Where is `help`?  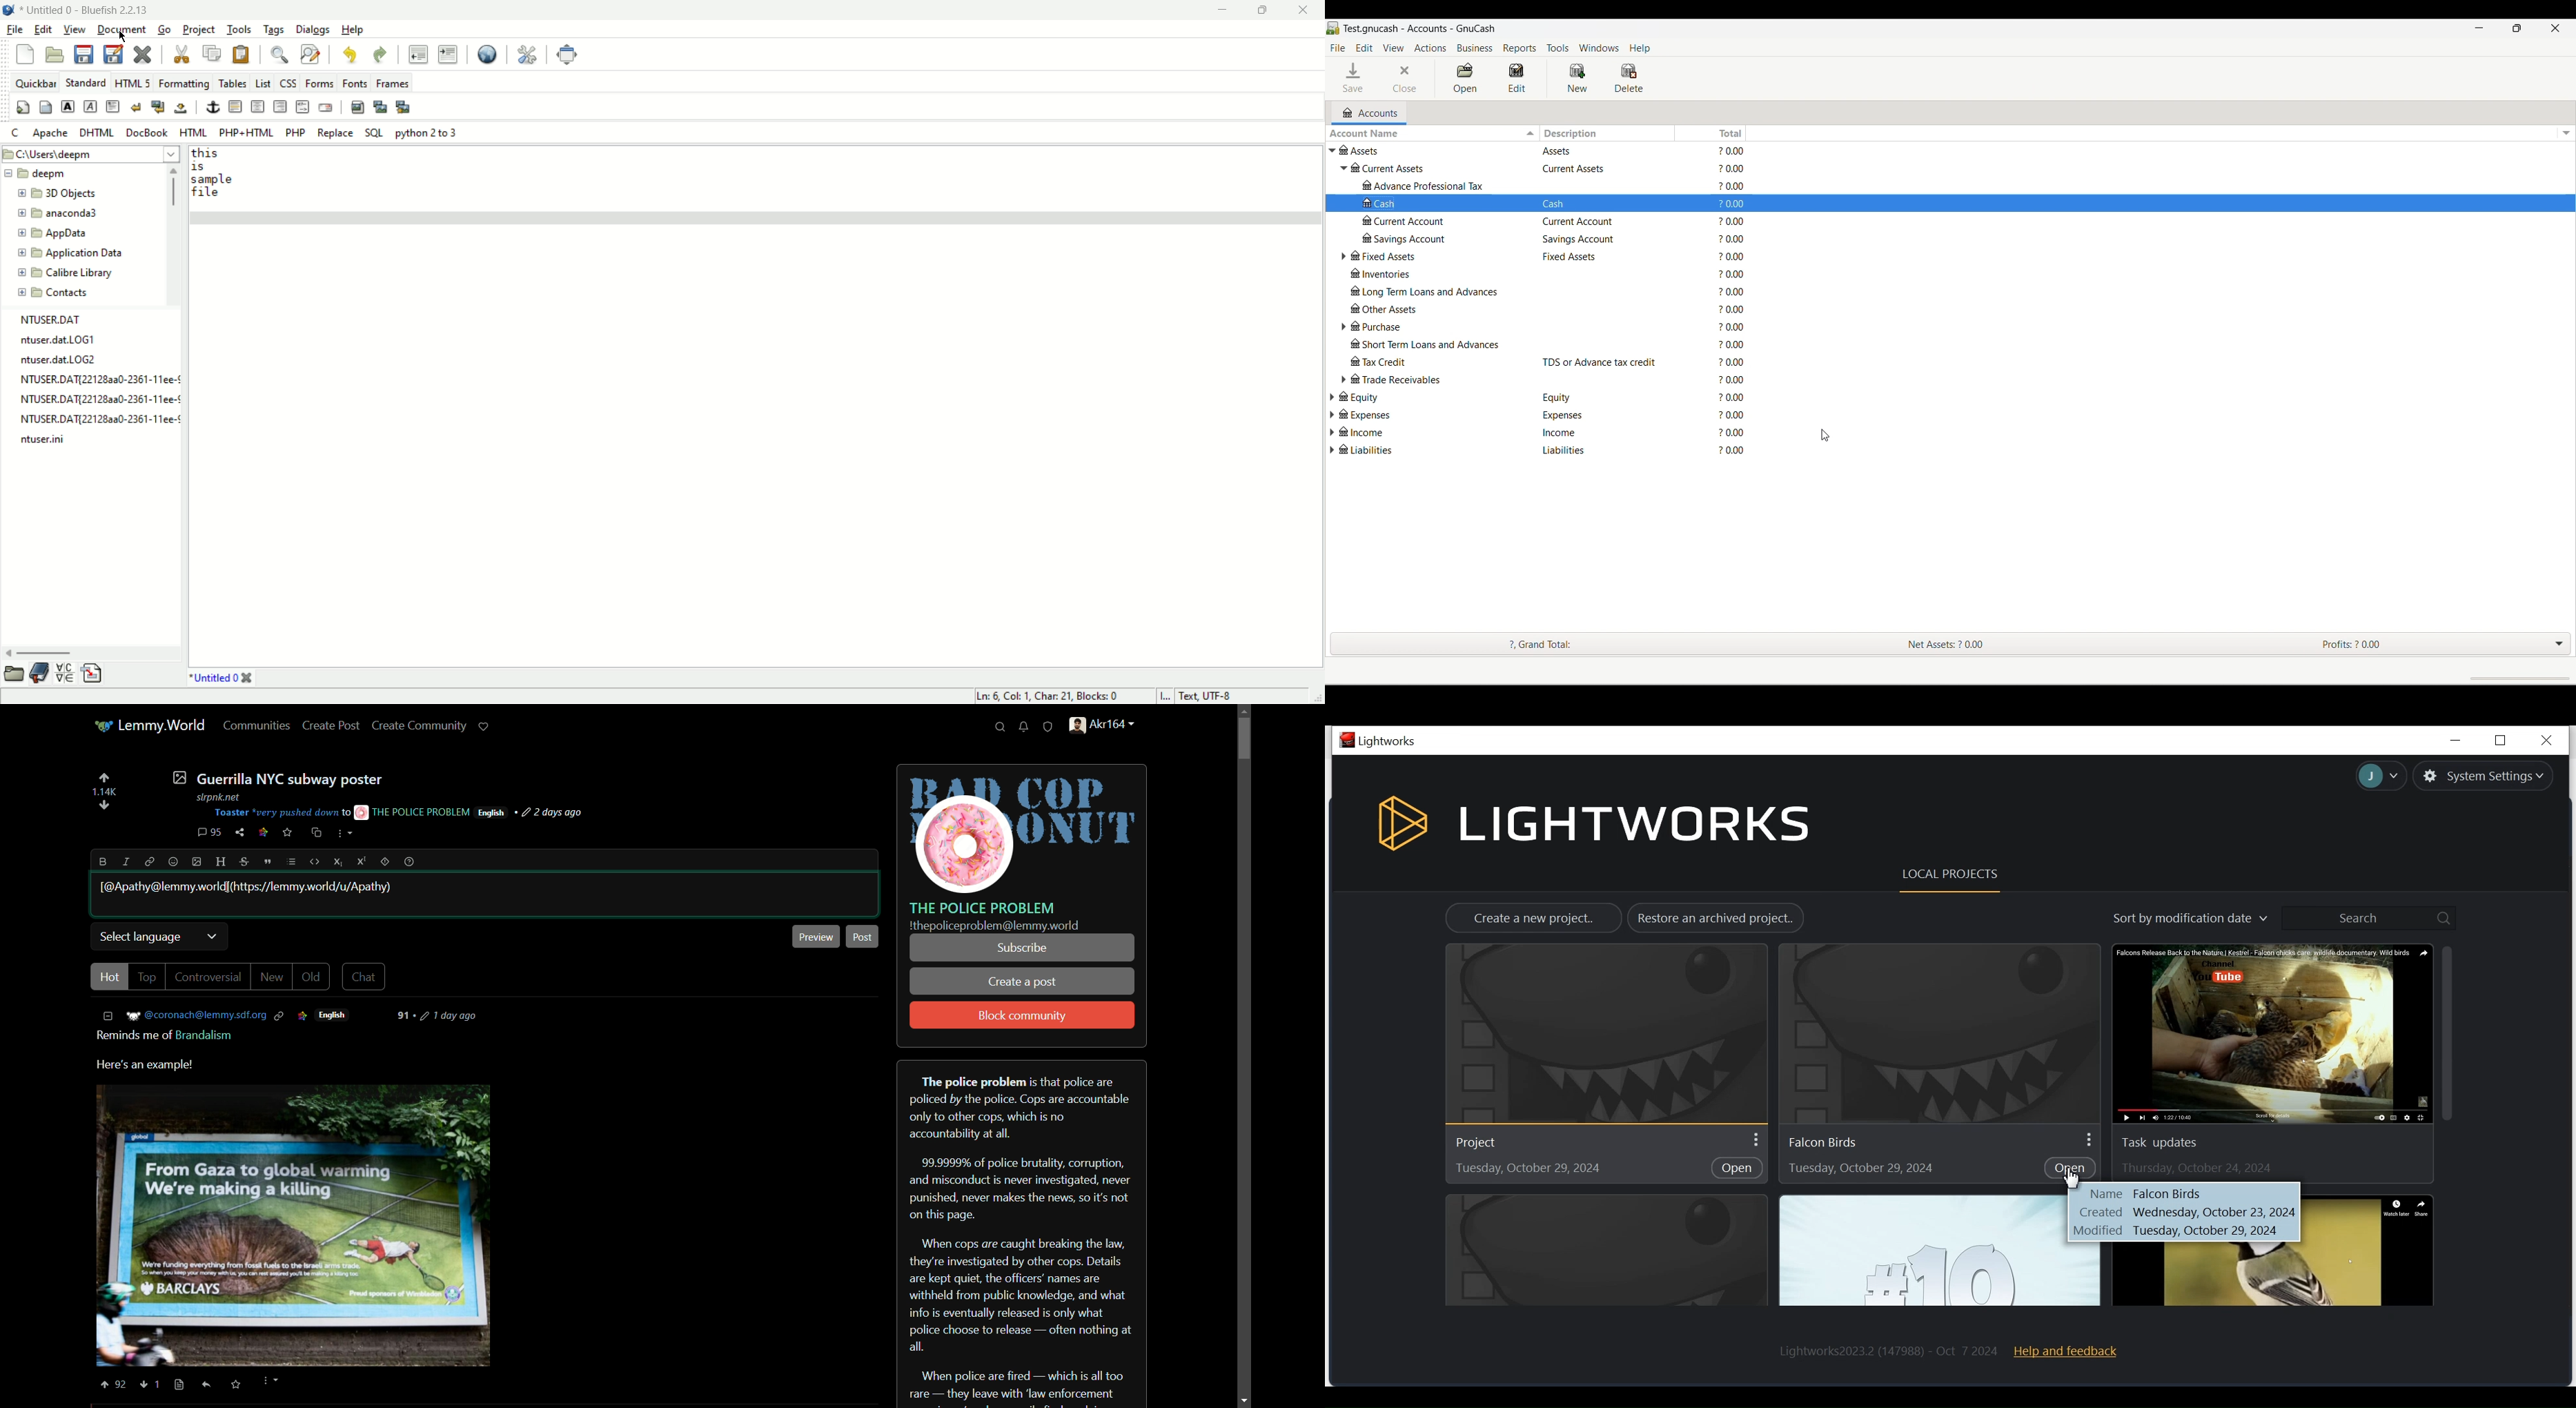
help is located at coordinates (354, 30).